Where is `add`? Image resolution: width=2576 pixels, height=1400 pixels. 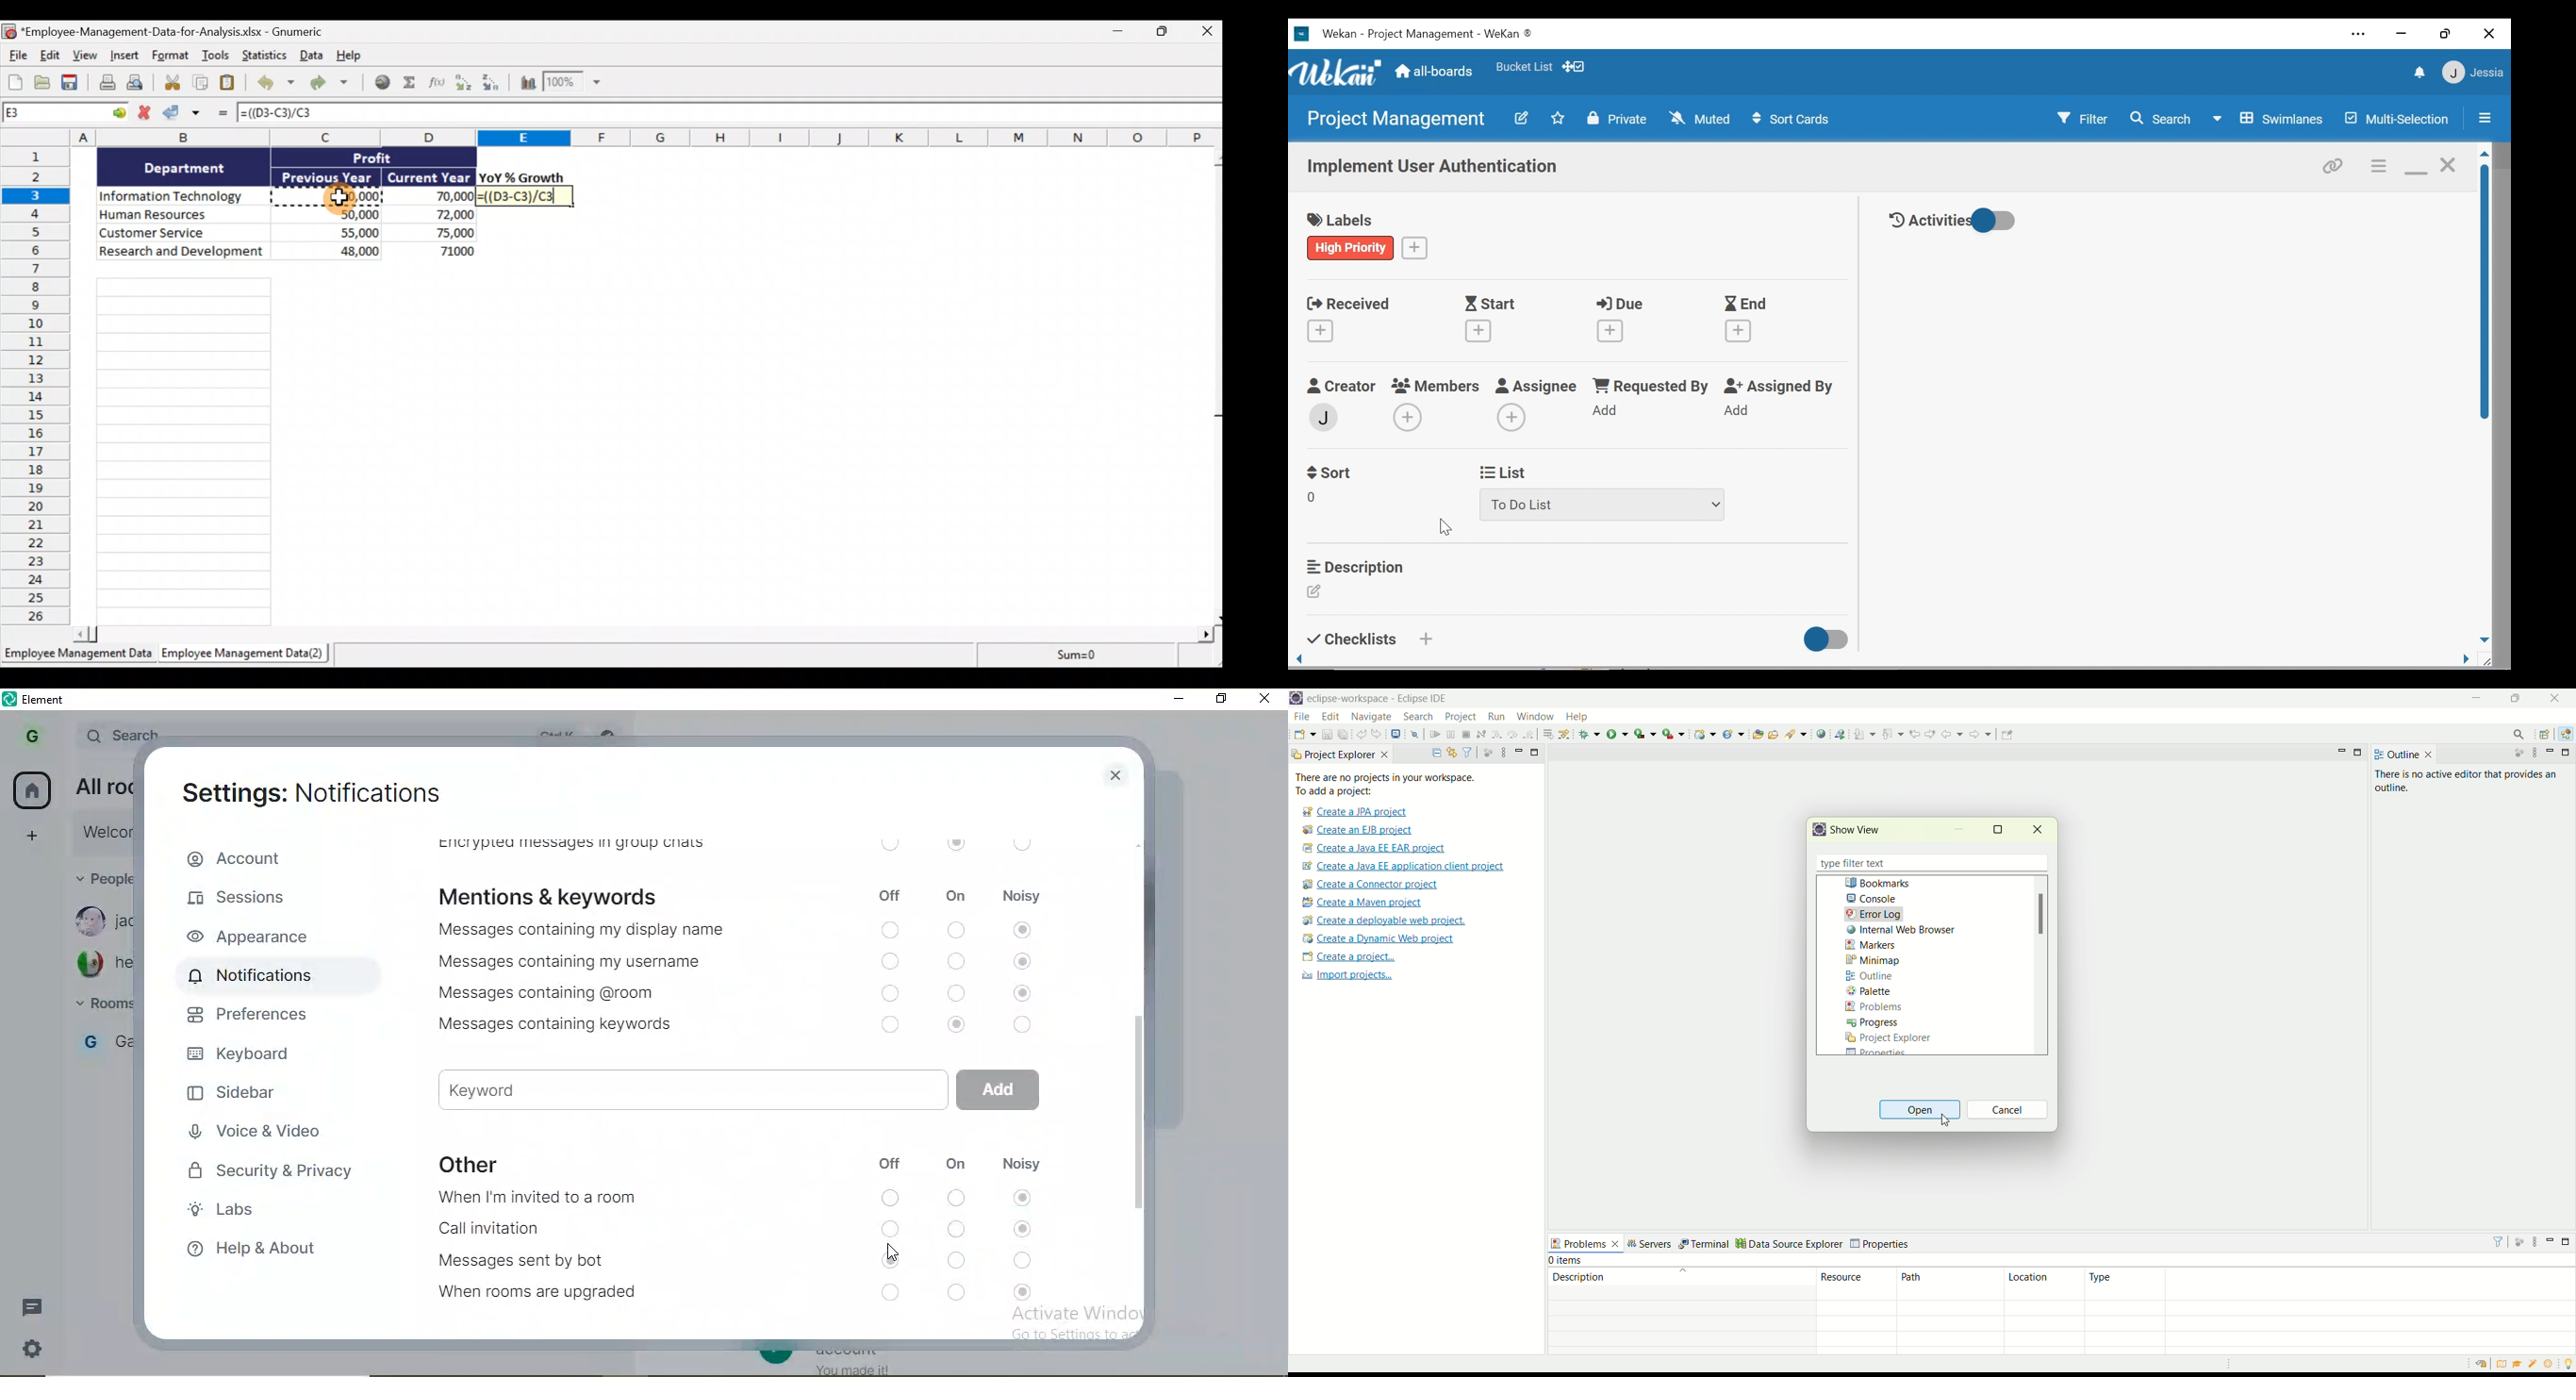
add is located at coordinates (1415, 247).